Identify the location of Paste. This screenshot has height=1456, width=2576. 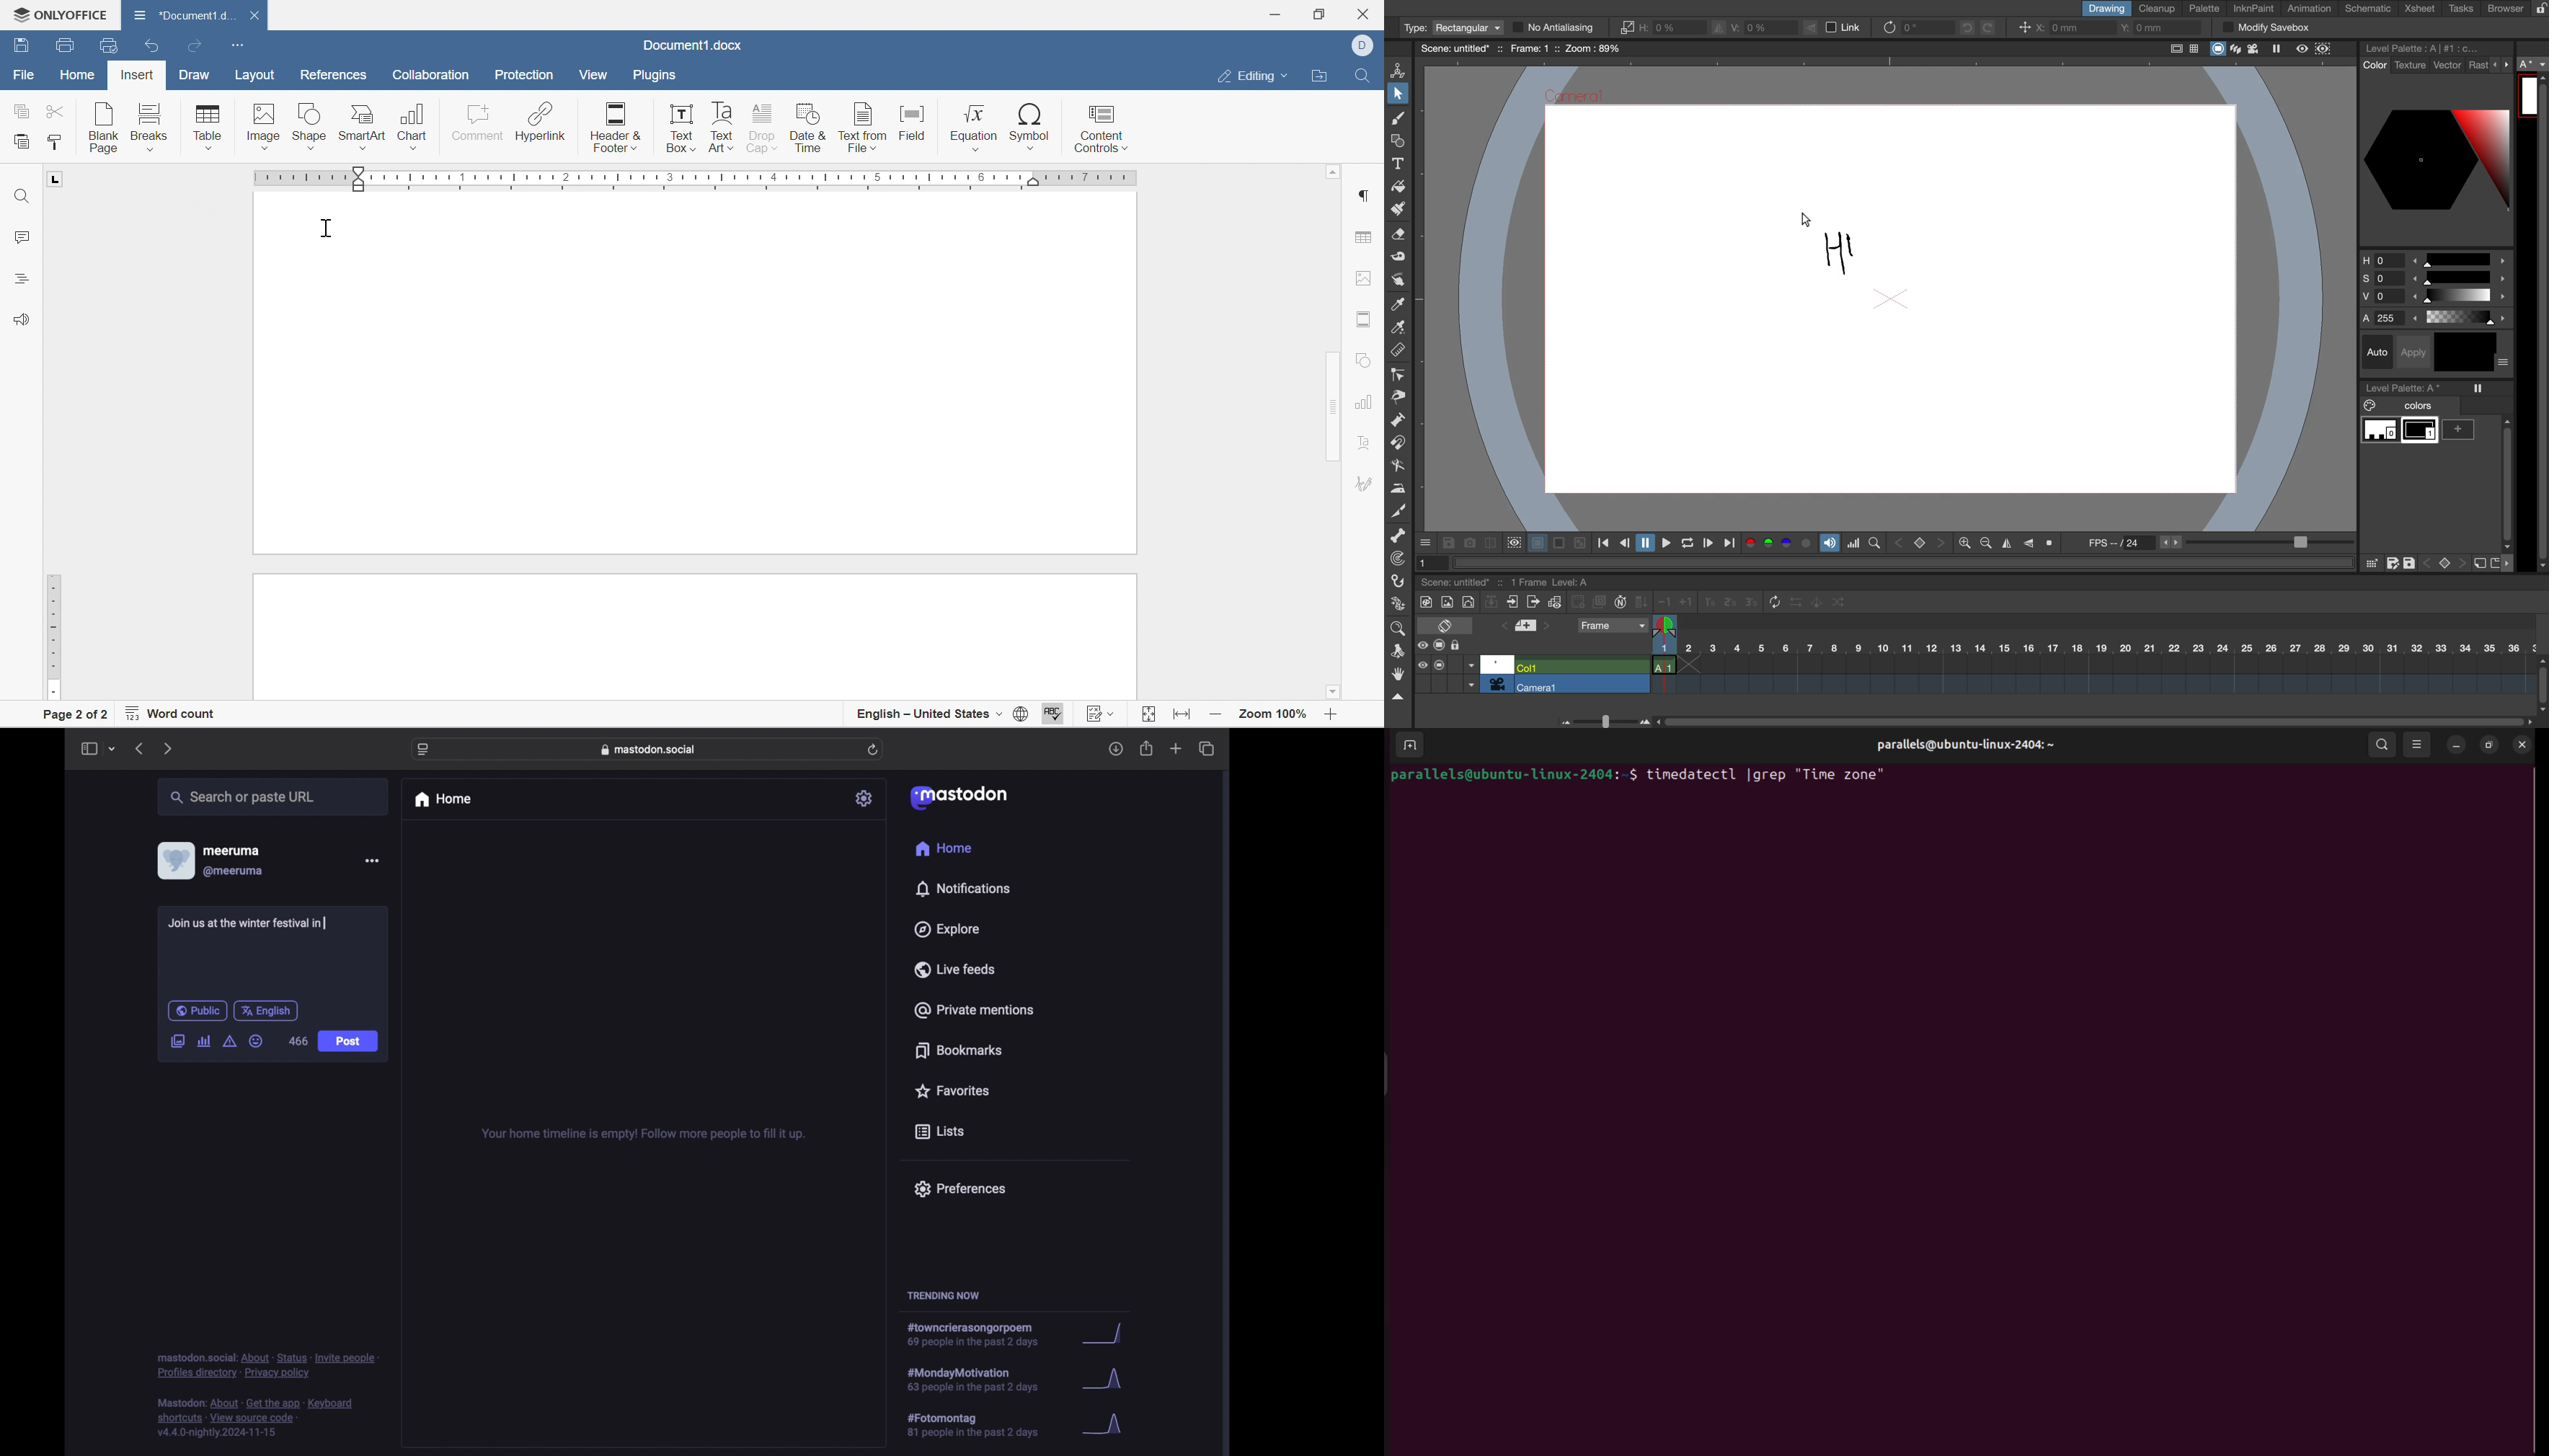
(23, 143).